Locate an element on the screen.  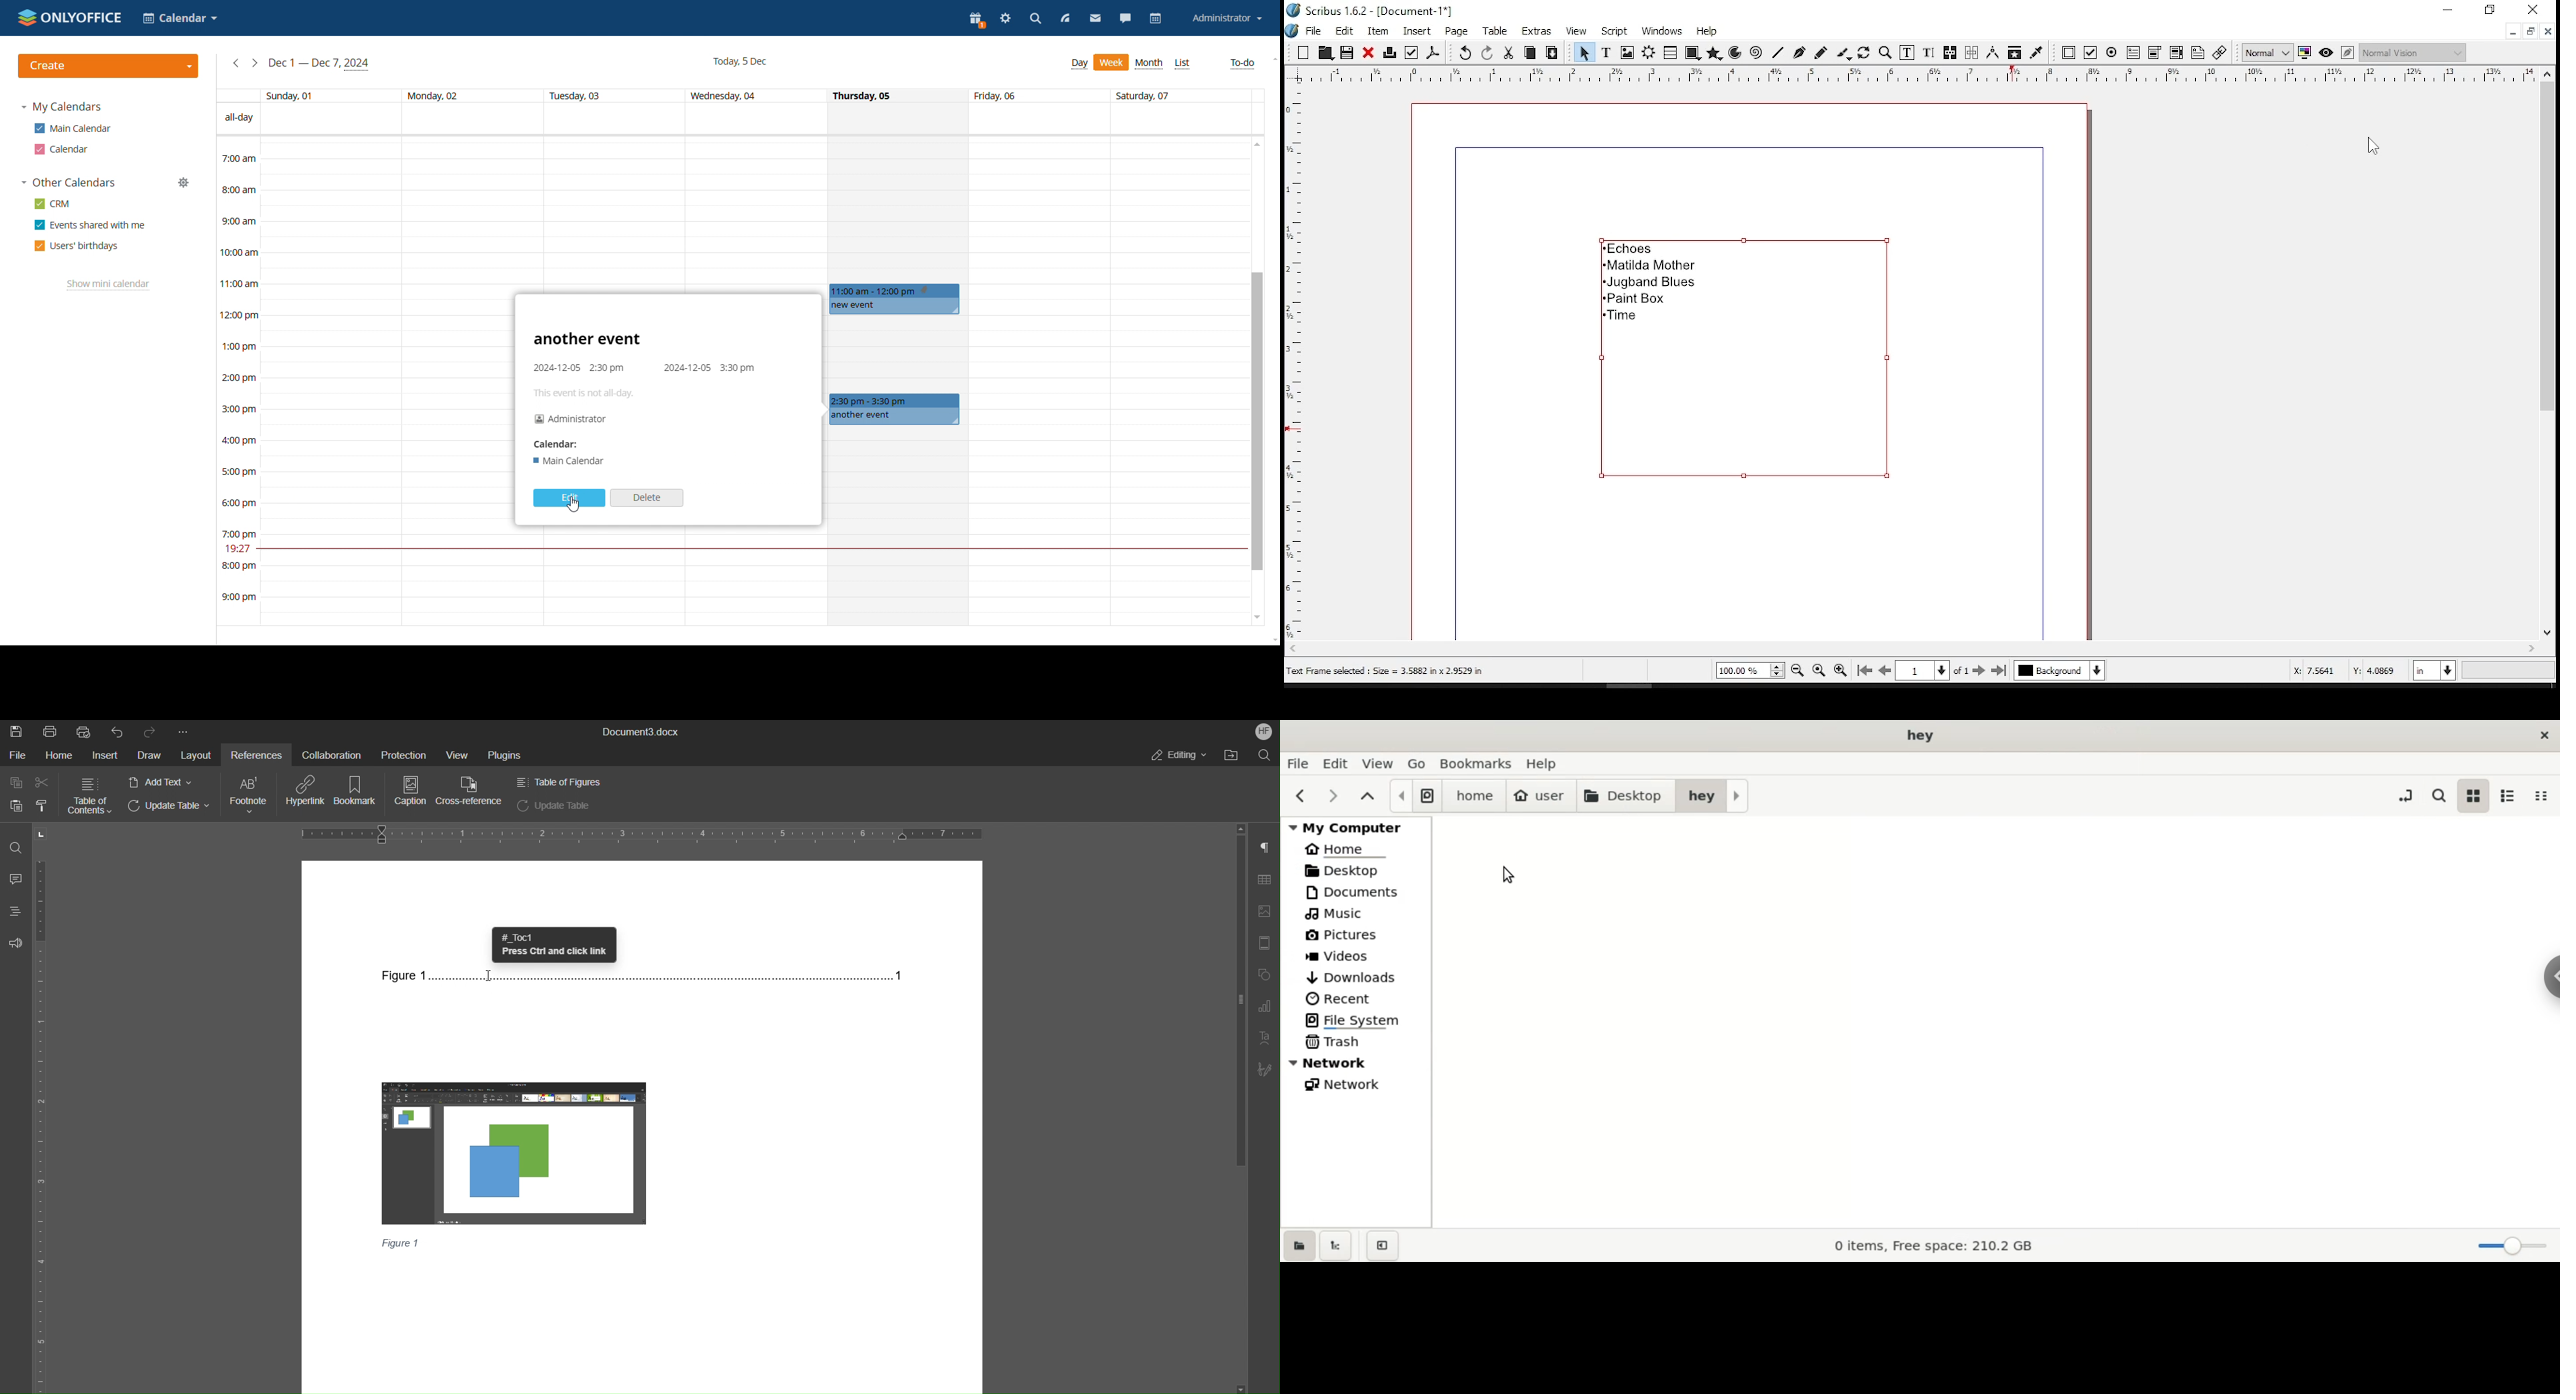
undo is located at coordinates (1466, 53).